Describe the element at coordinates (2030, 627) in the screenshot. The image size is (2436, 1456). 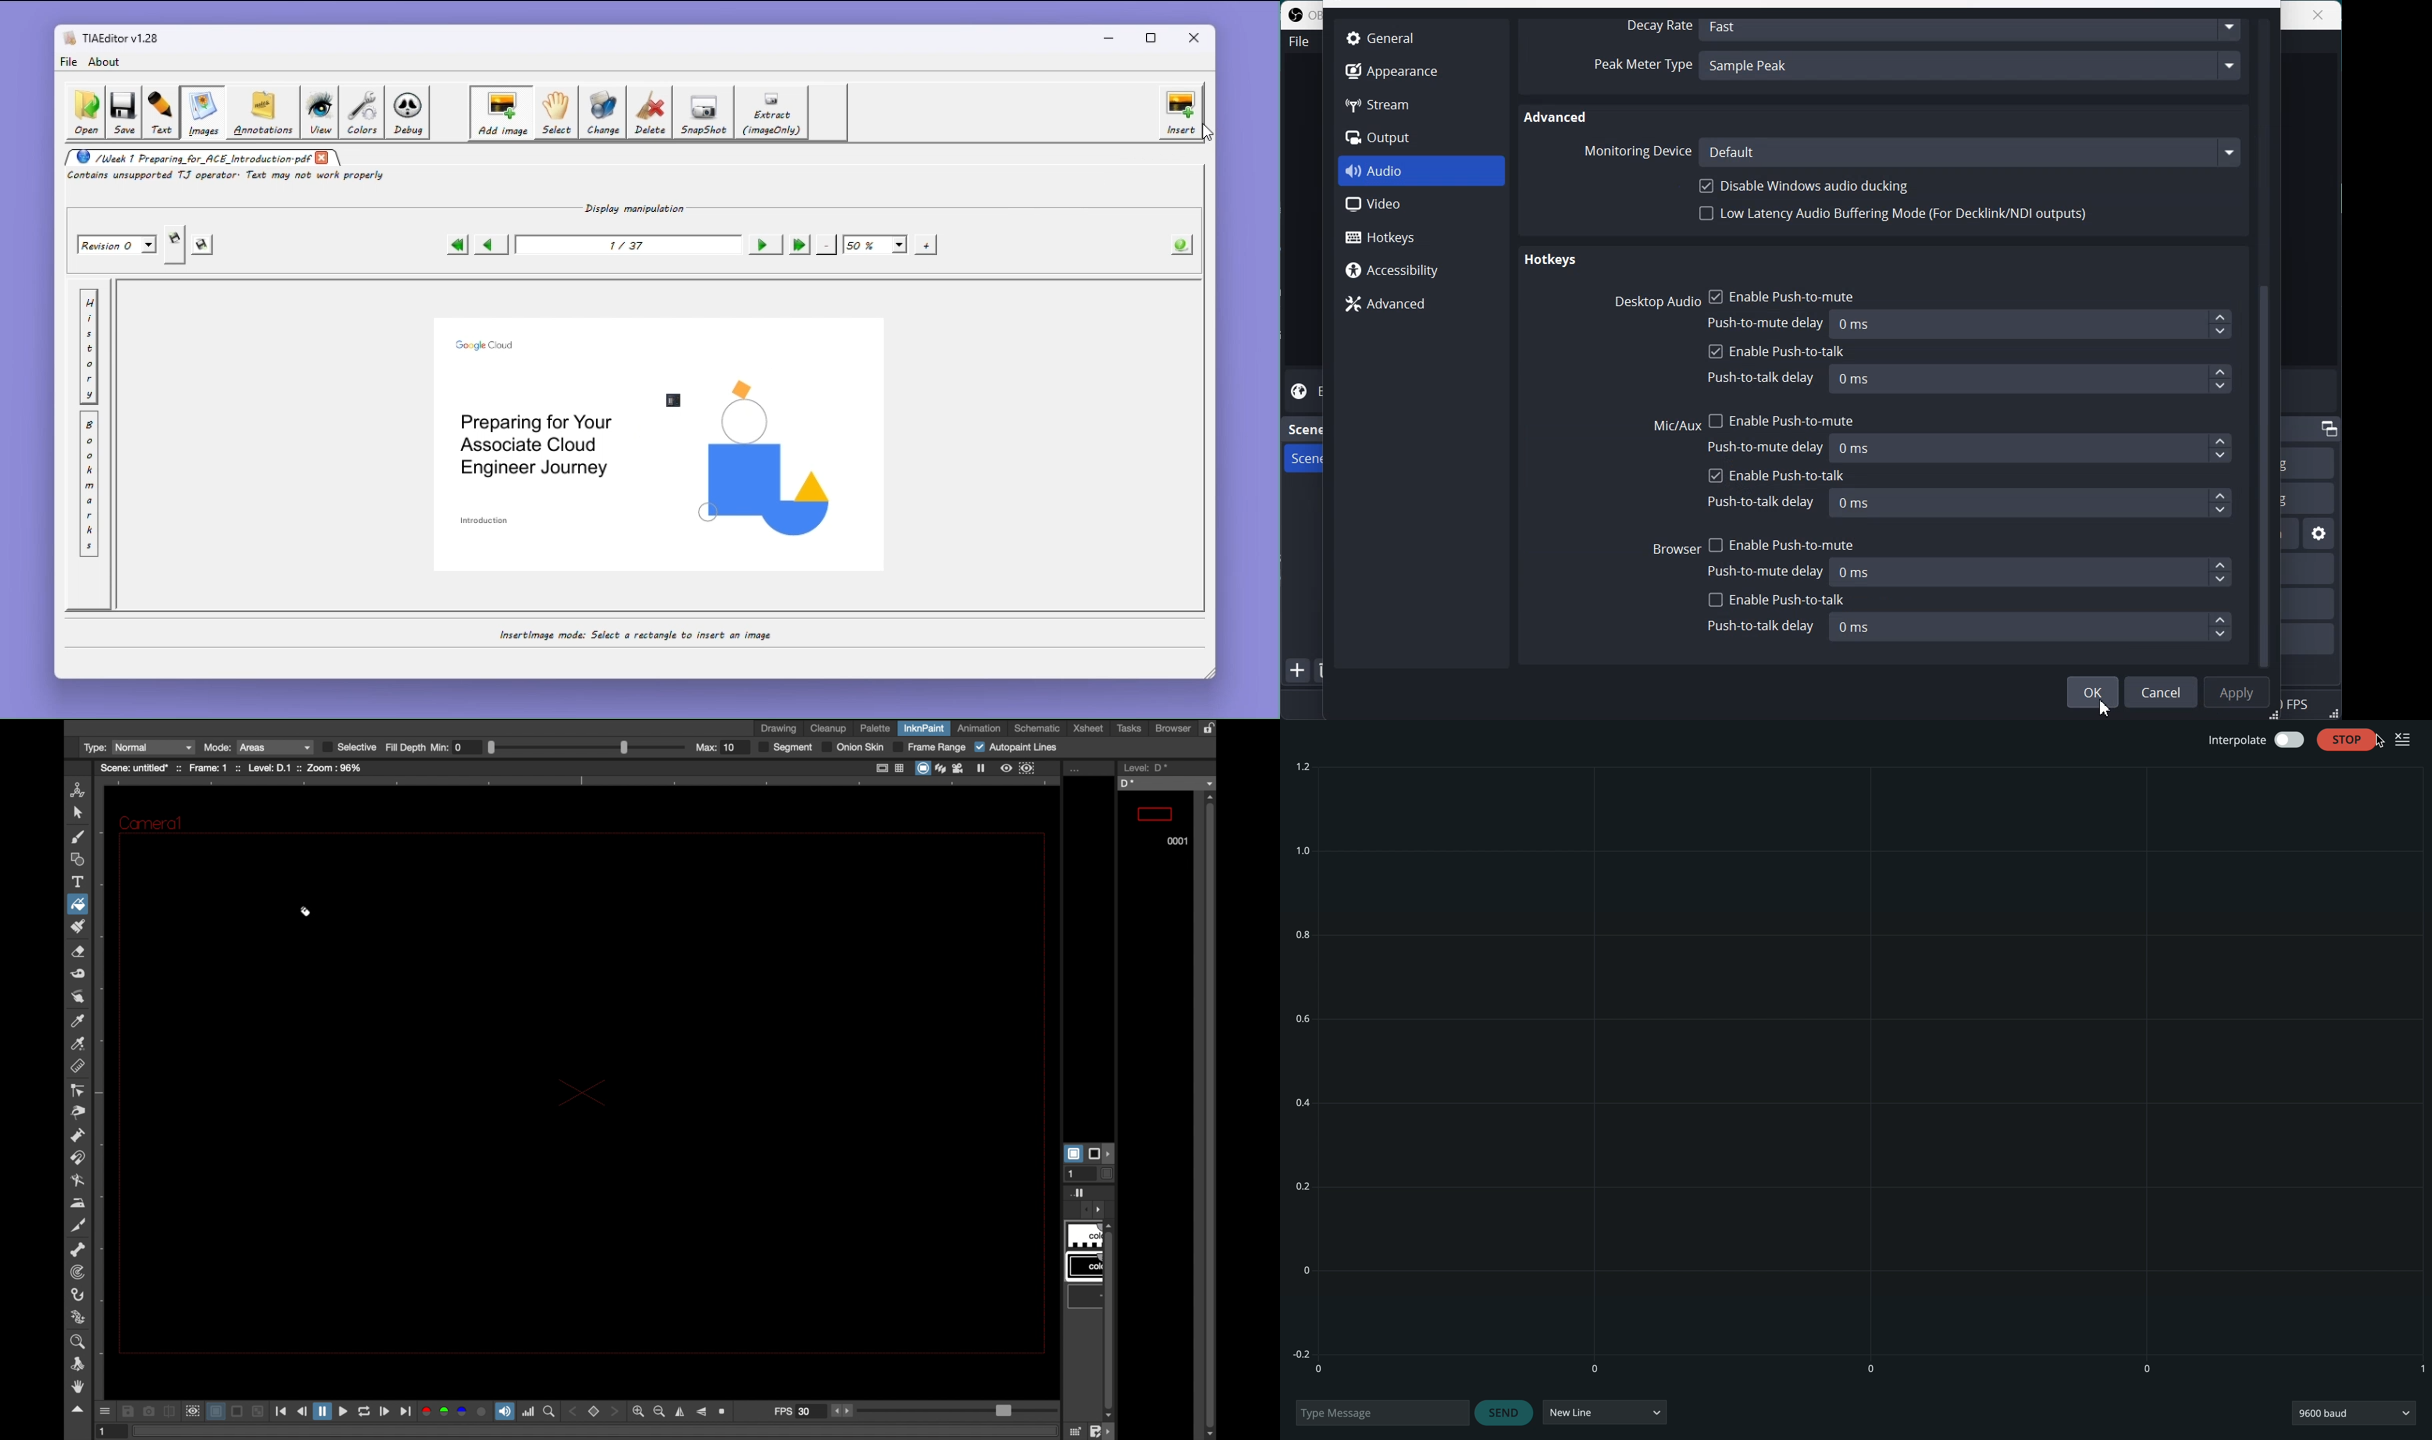
I see `0 ms` at that location.